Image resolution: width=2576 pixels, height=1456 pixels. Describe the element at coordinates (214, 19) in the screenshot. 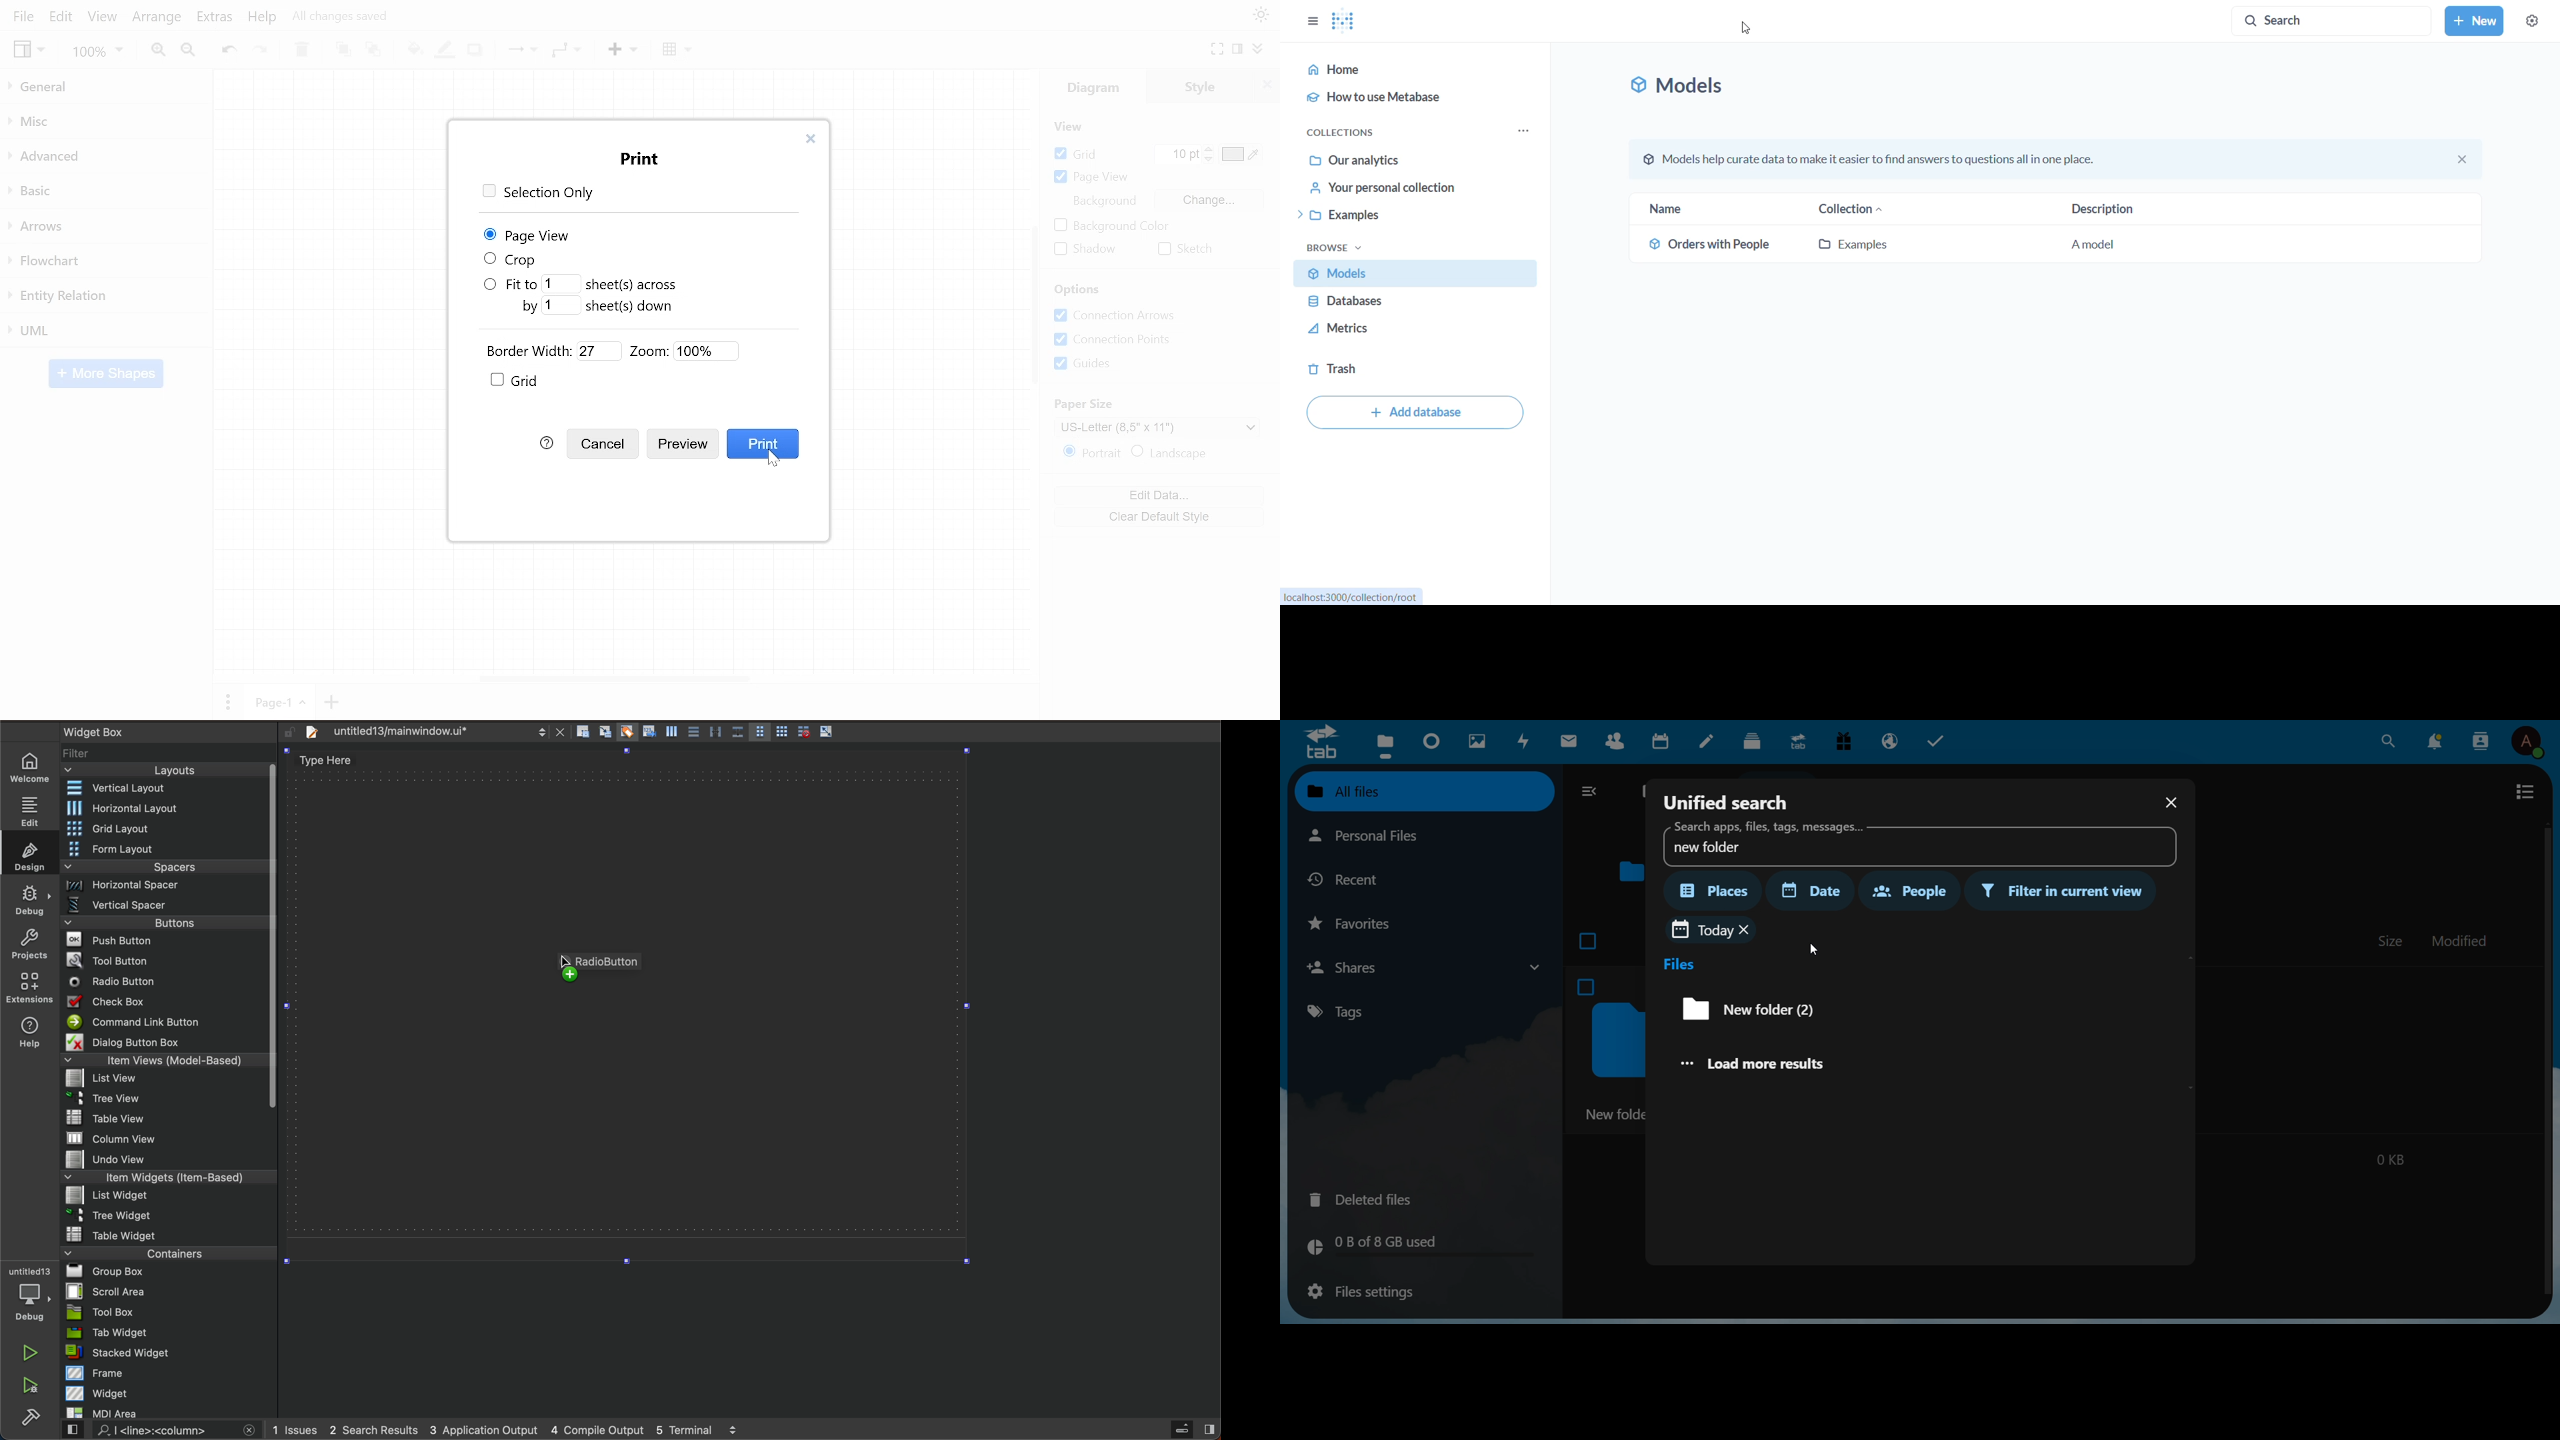

I see `Extras` at that location.